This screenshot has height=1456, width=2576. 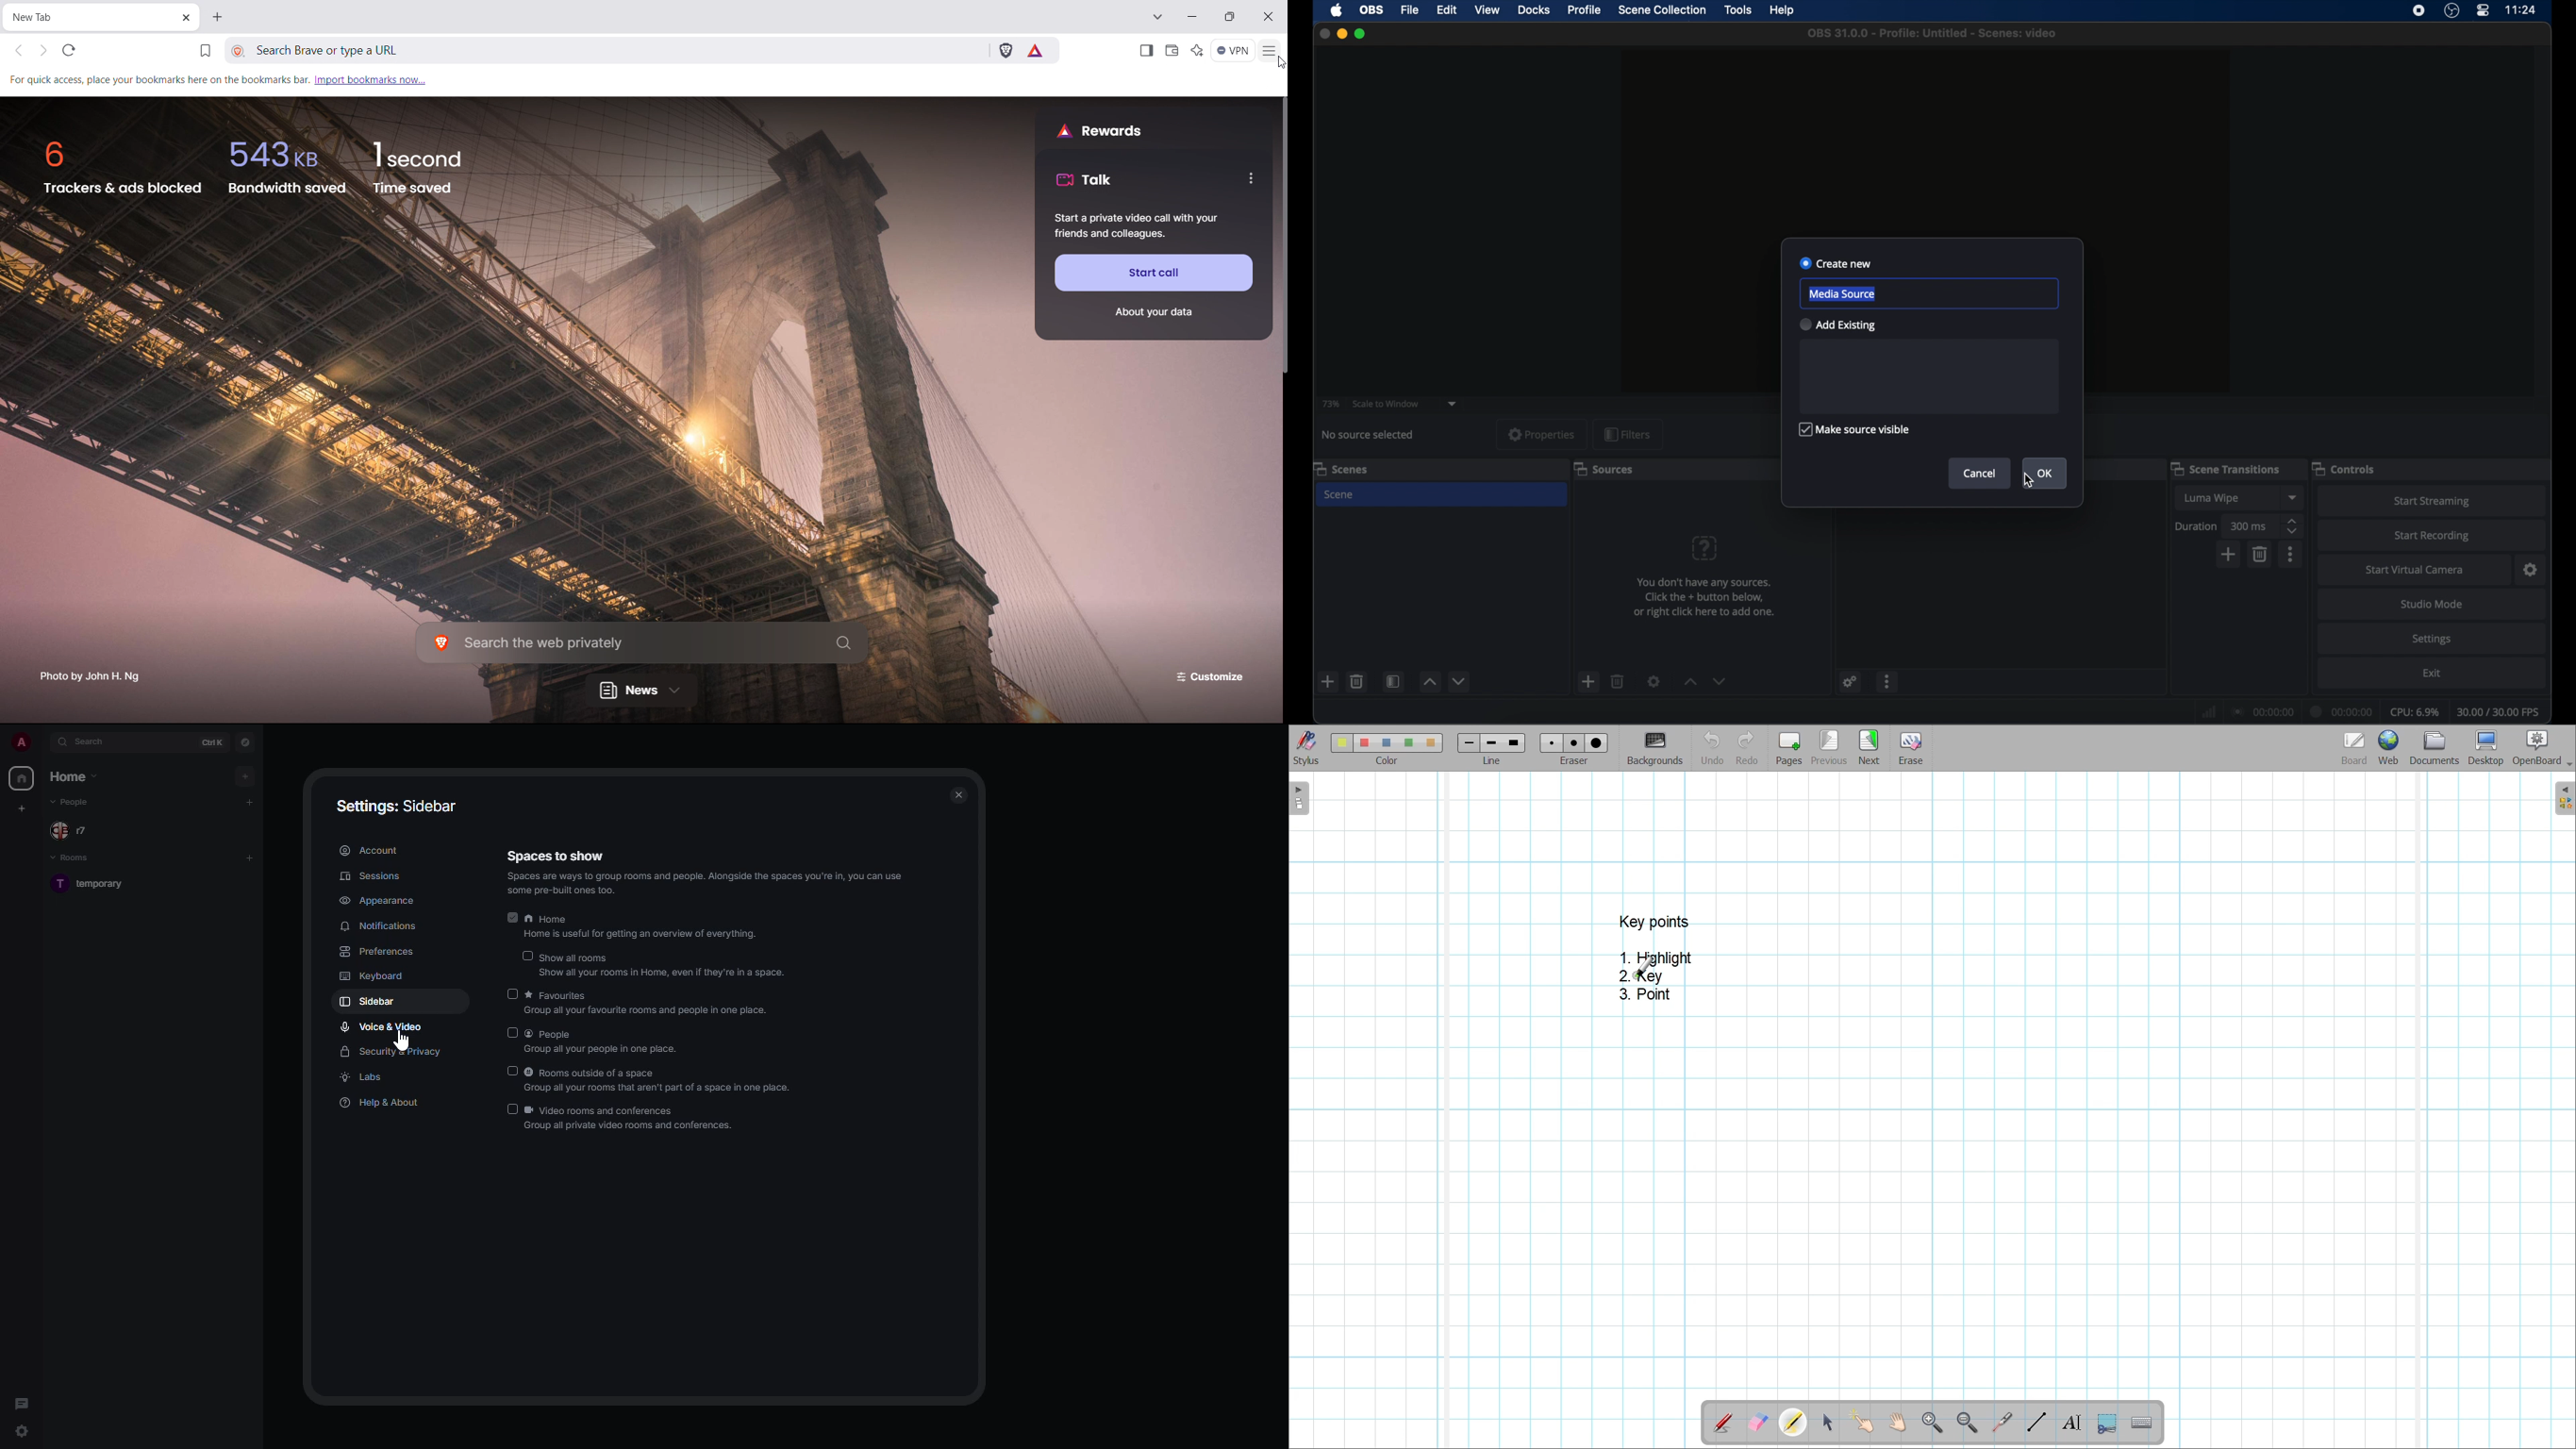 I want to click on more options, so click(x=2292, y=554).